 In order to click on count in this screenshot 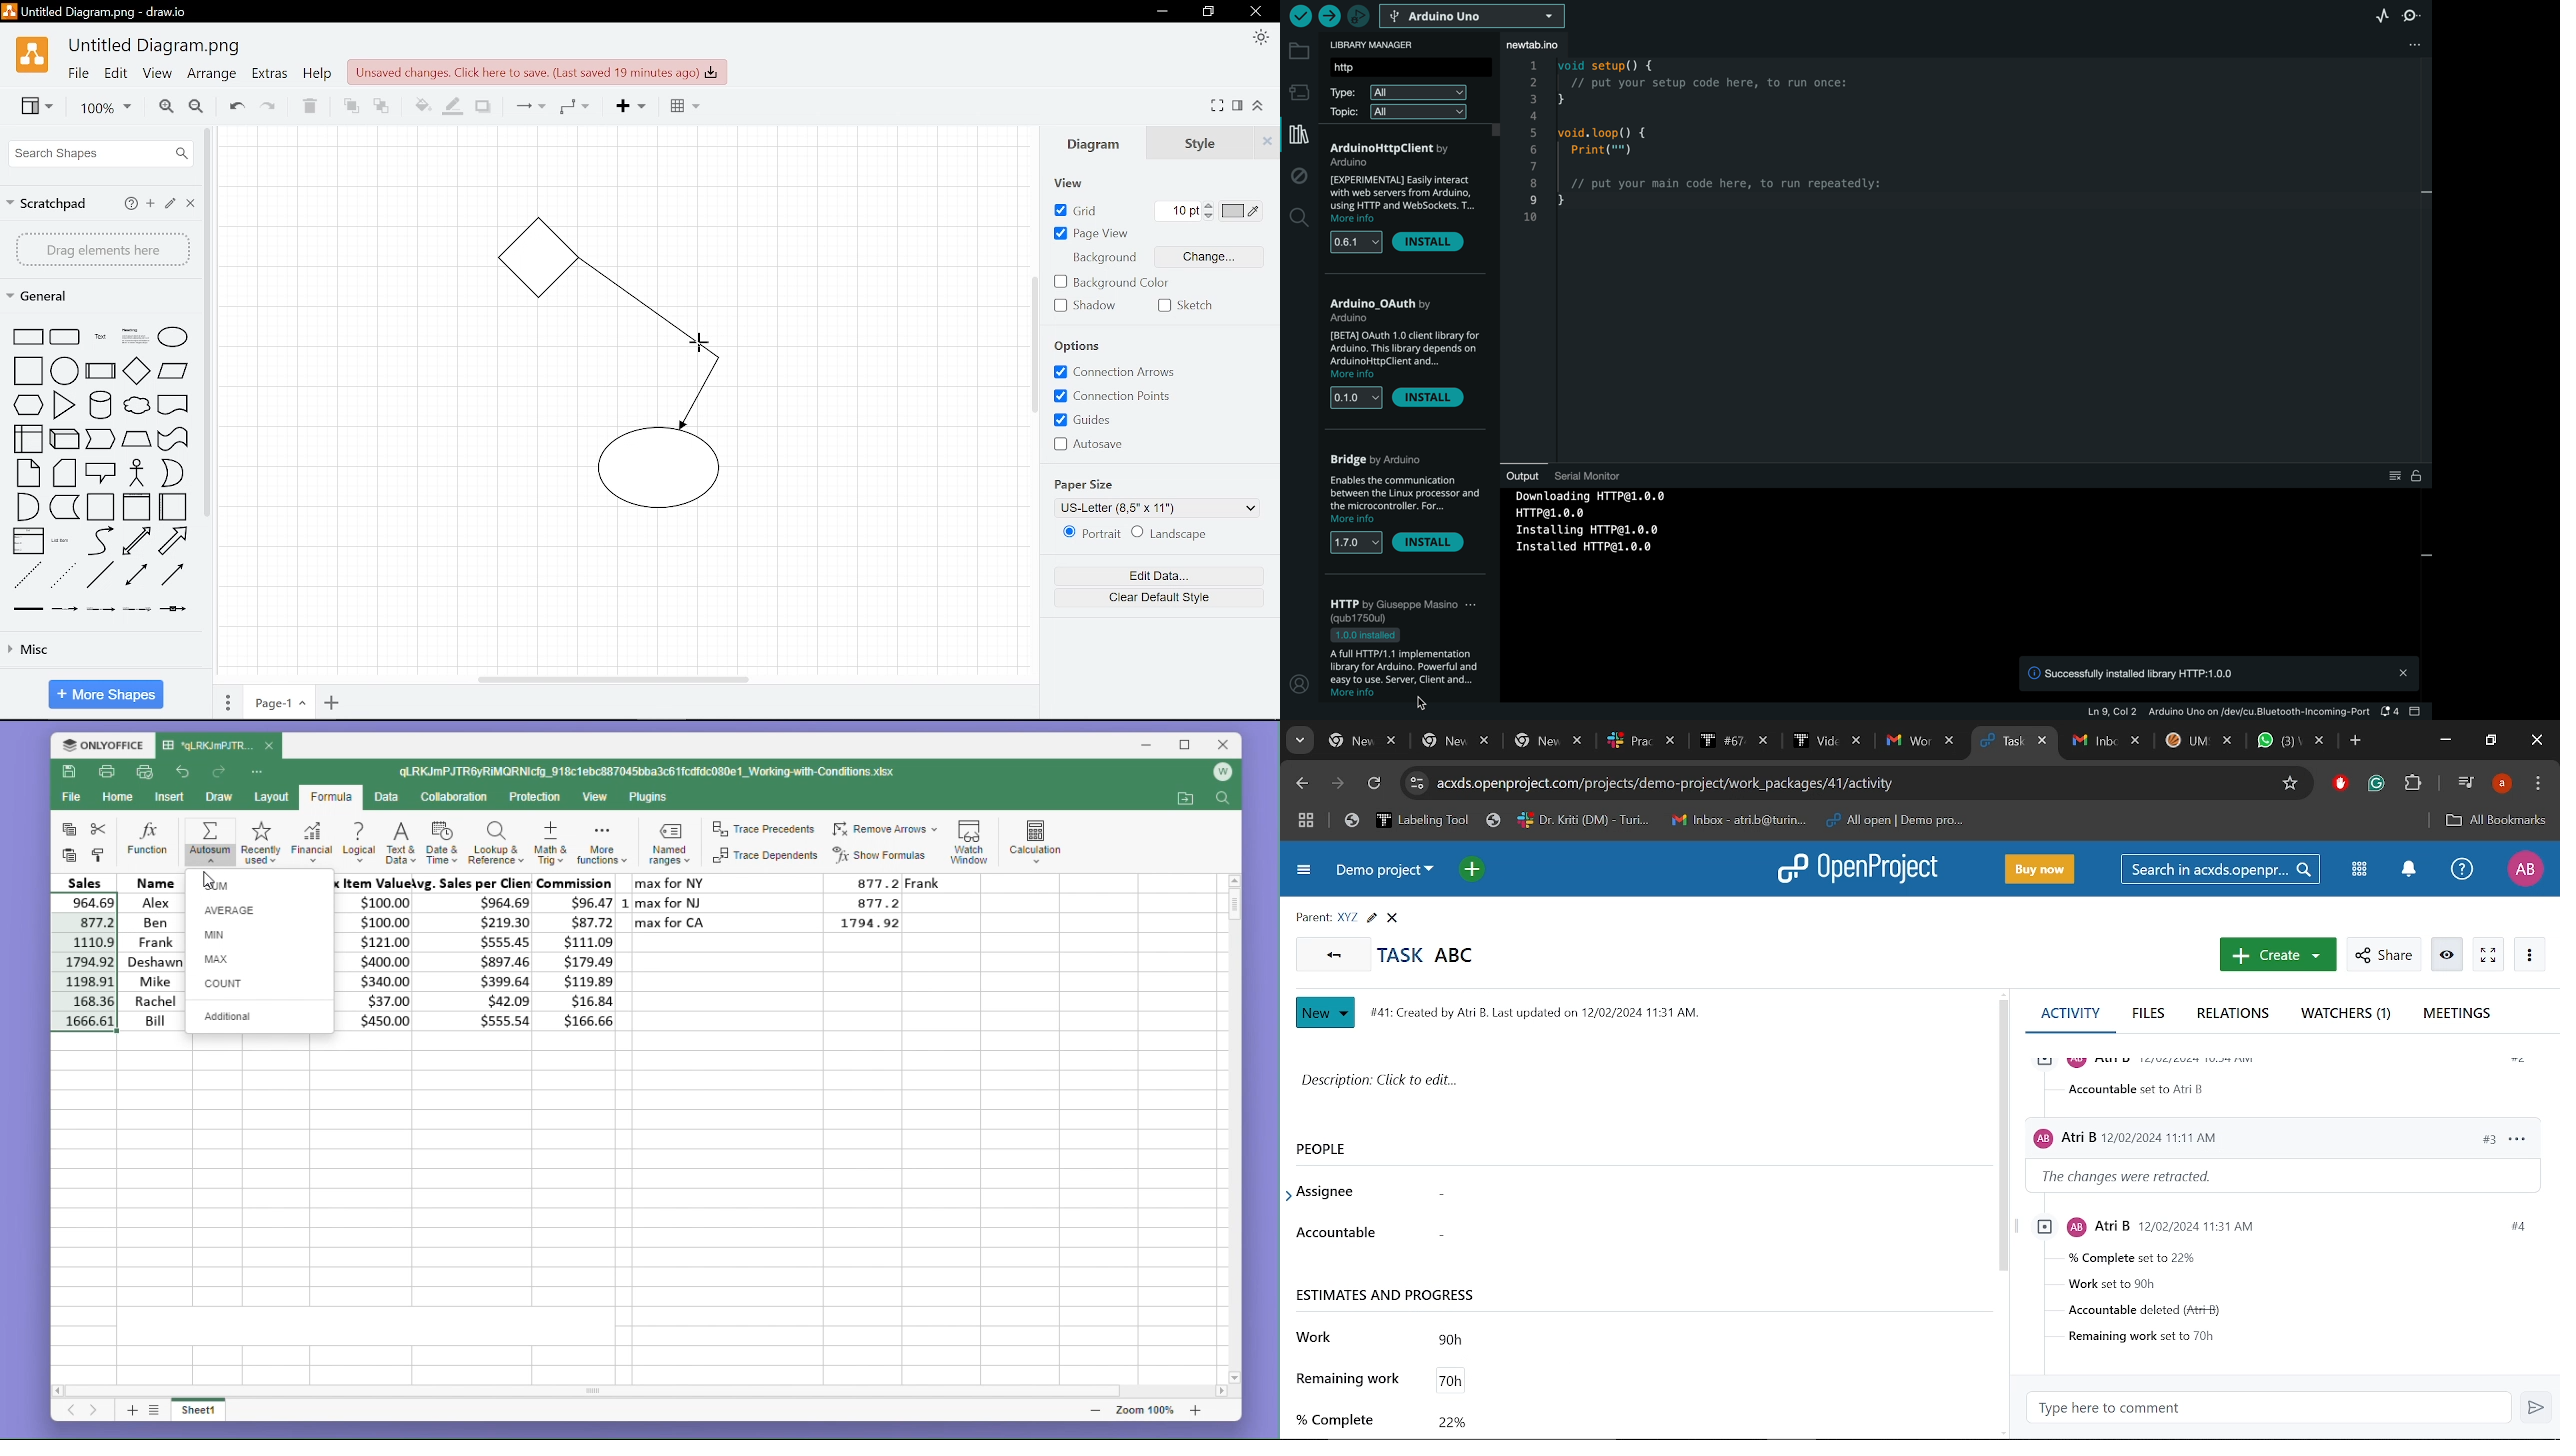, I will do `click(260, 985)`.